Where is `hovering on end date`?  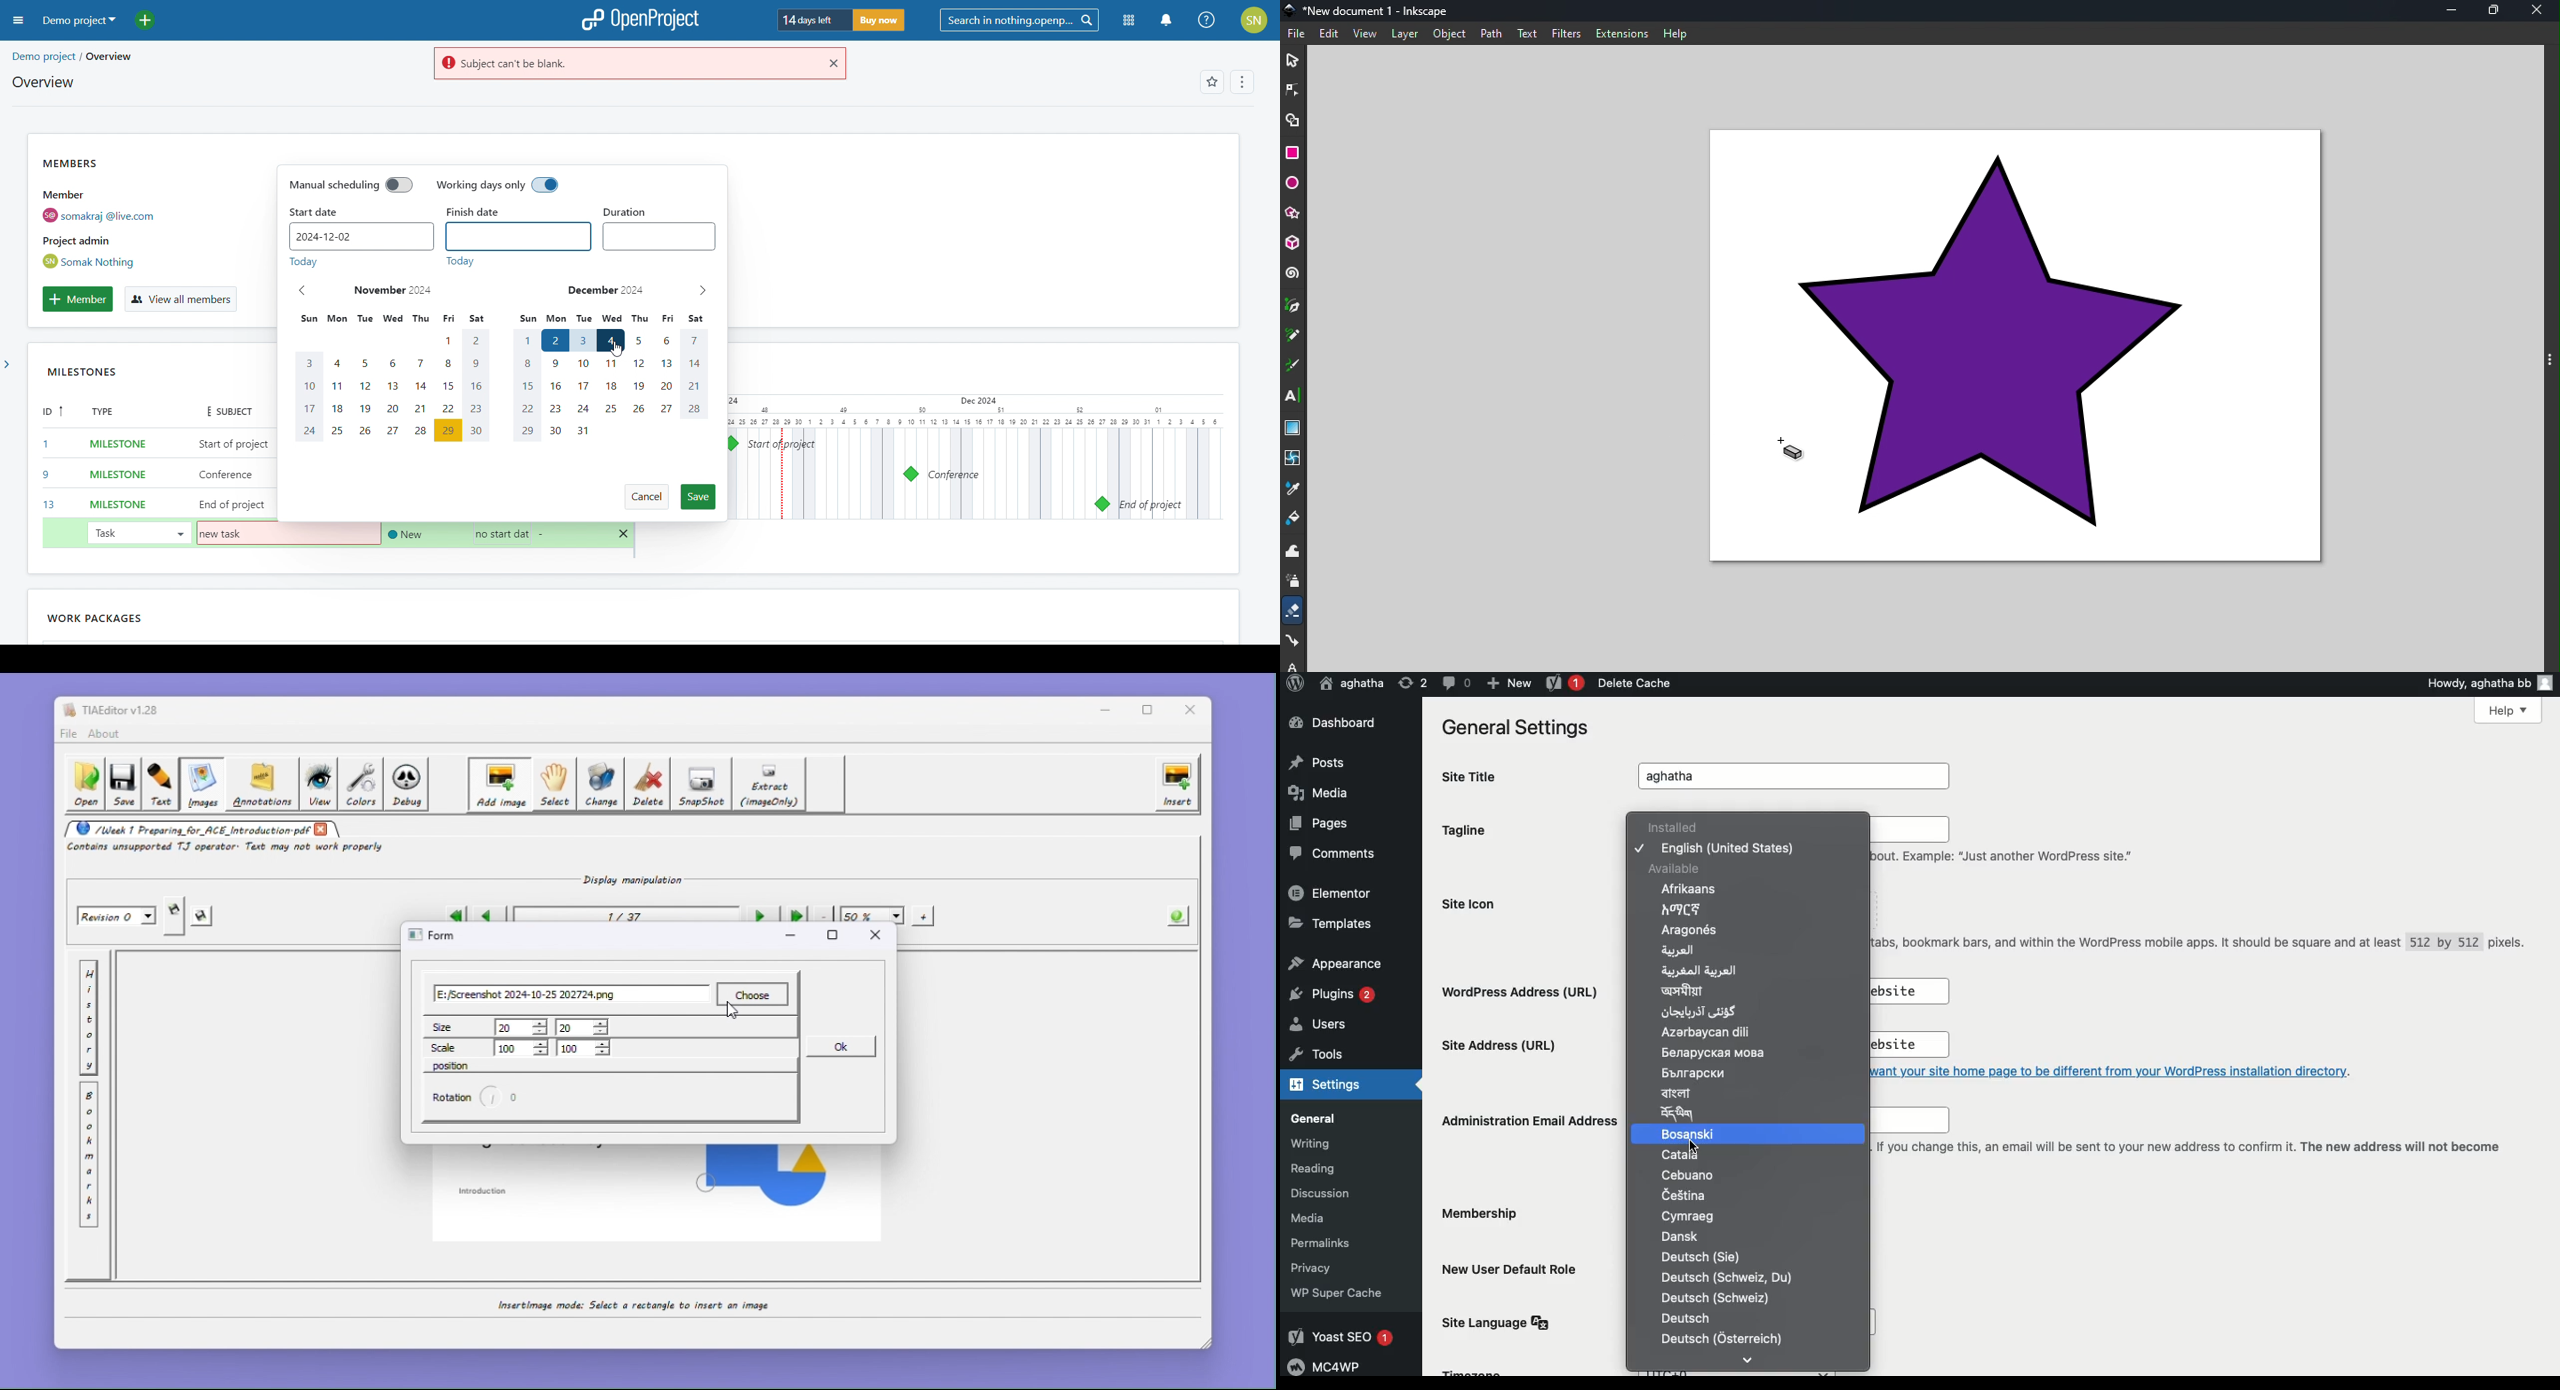
hovering on end date is located at coordinates (610, 341).